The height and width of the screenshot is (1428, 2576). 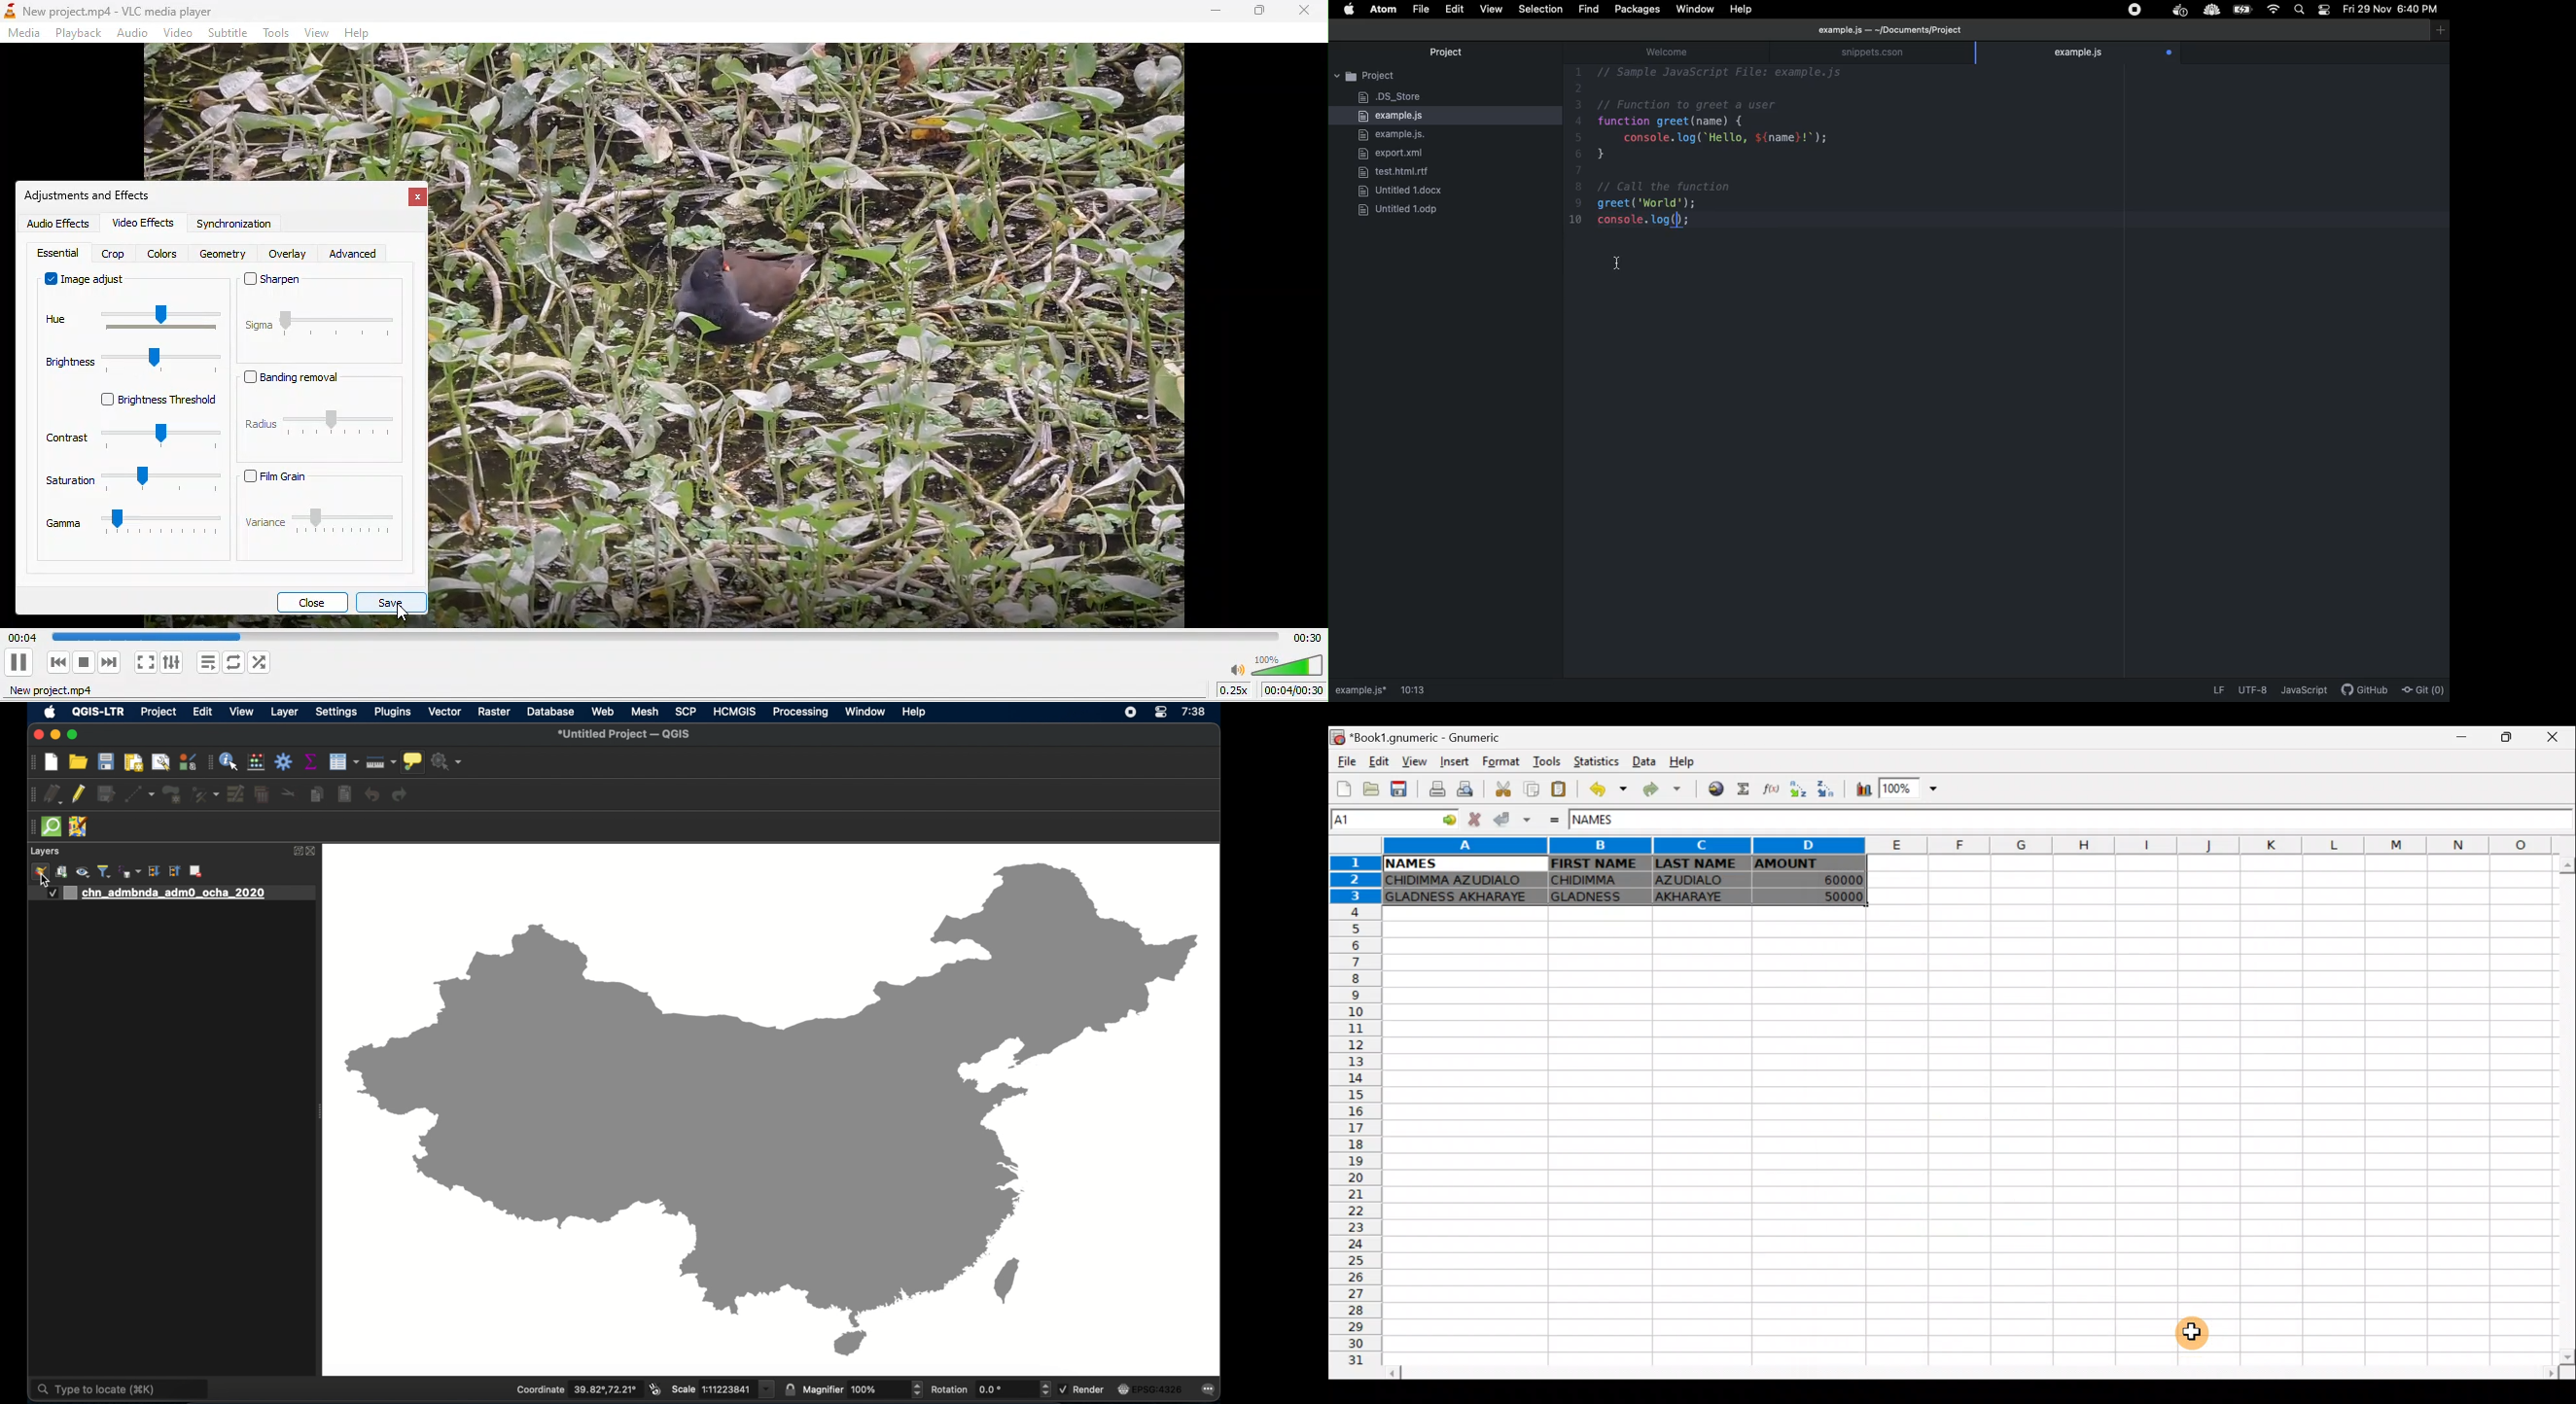 What do you see at coordinates (1373, 788) in the screenshot?
I see `Open a file` at bounding box center [1373, 788].